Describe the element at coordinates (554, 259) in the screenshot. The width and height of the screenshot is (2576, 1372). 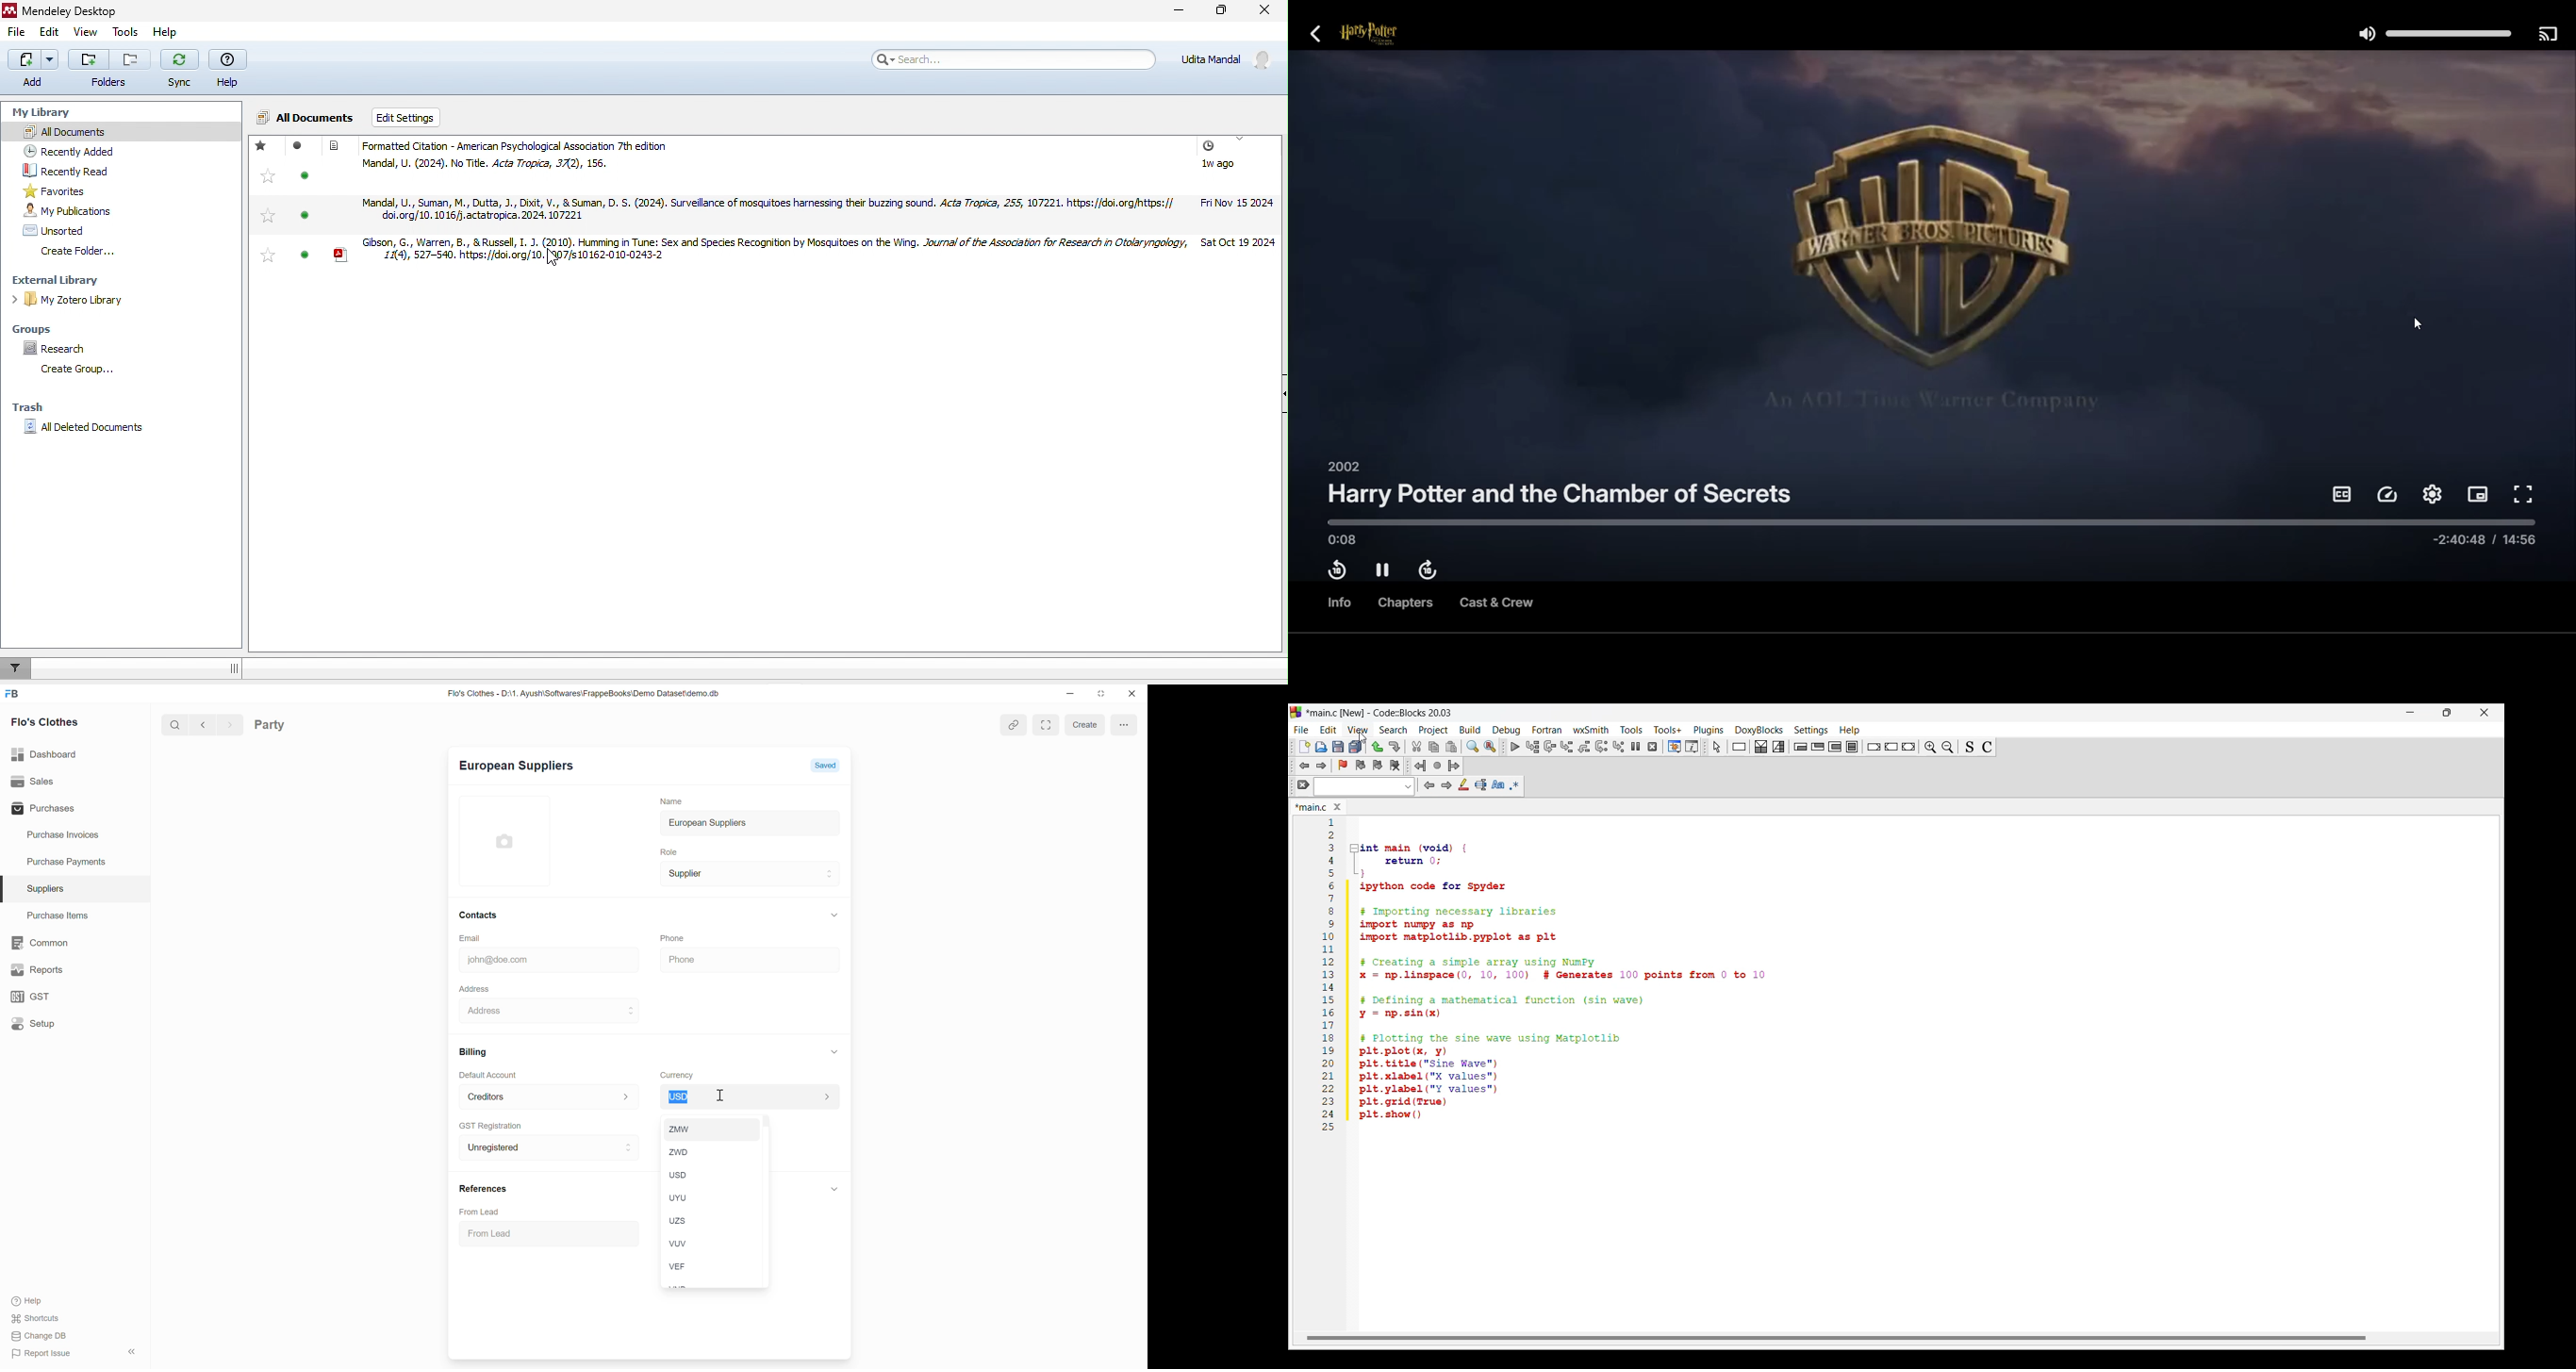
I see `cursor` at that location.